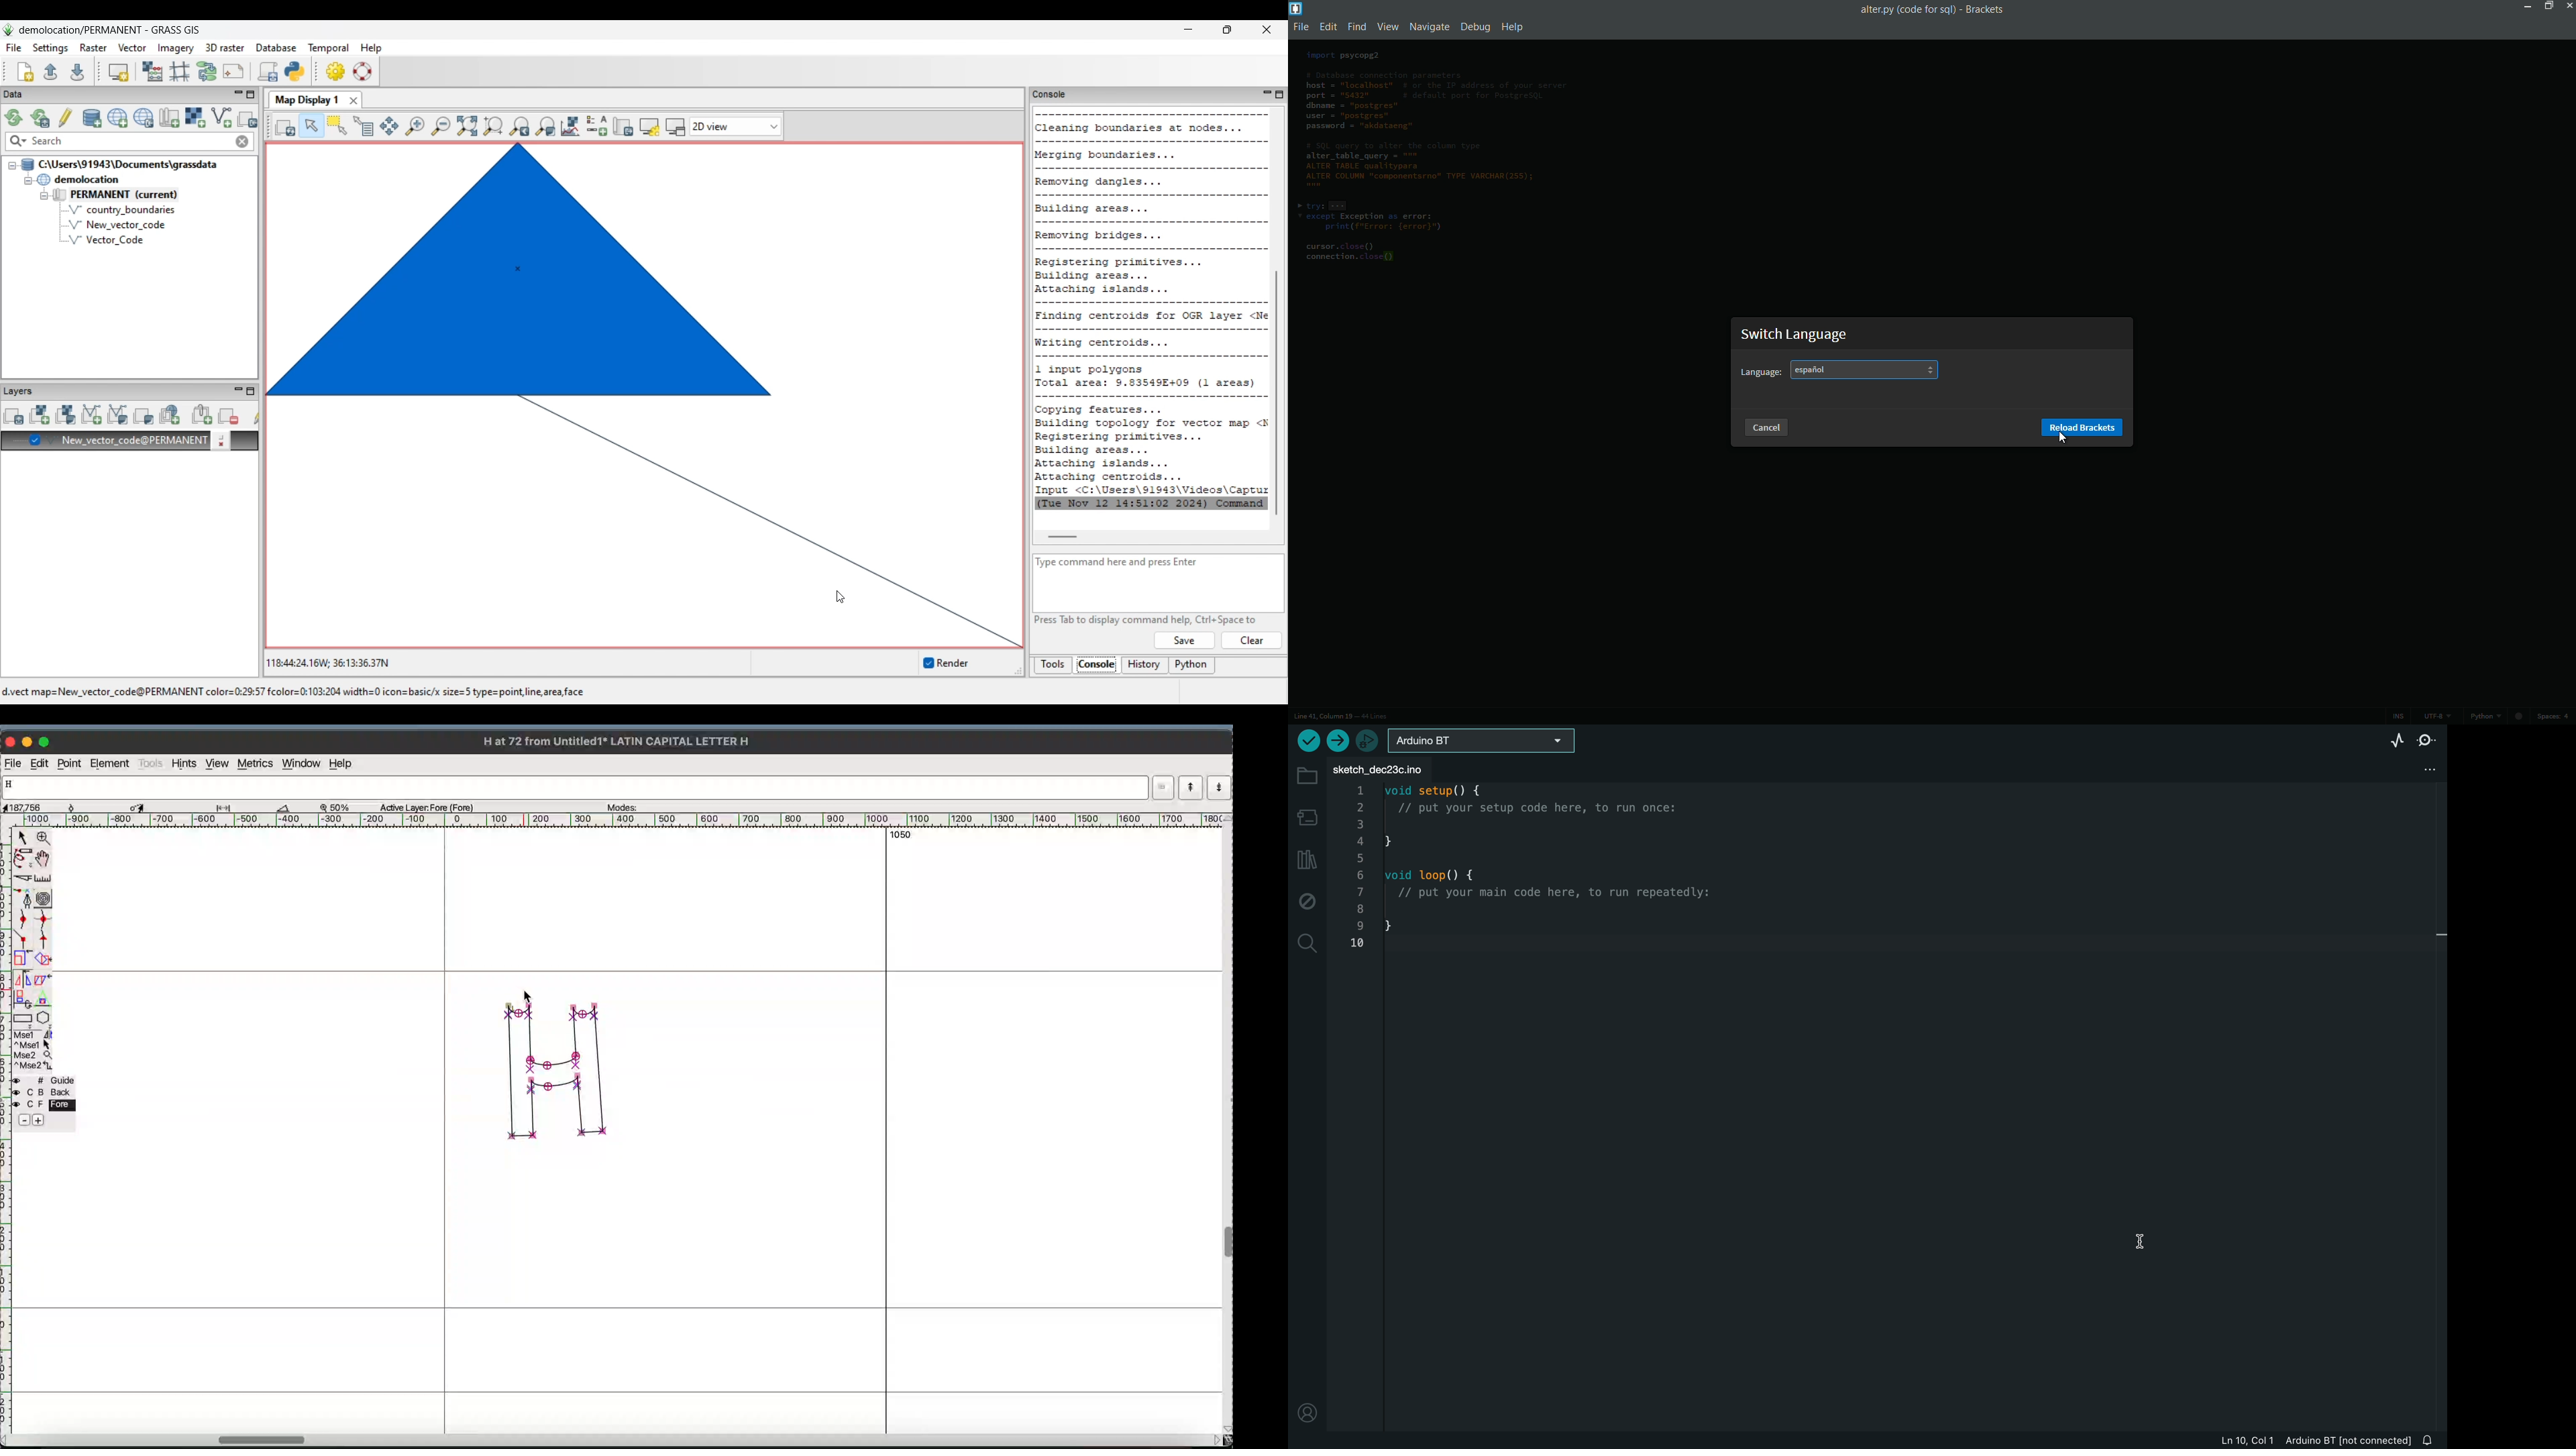 This screenshot has height=1456, width=2576. Describe the element at coordinates (1808, 370) in the screenshot. I see `Different language selected` at that location.